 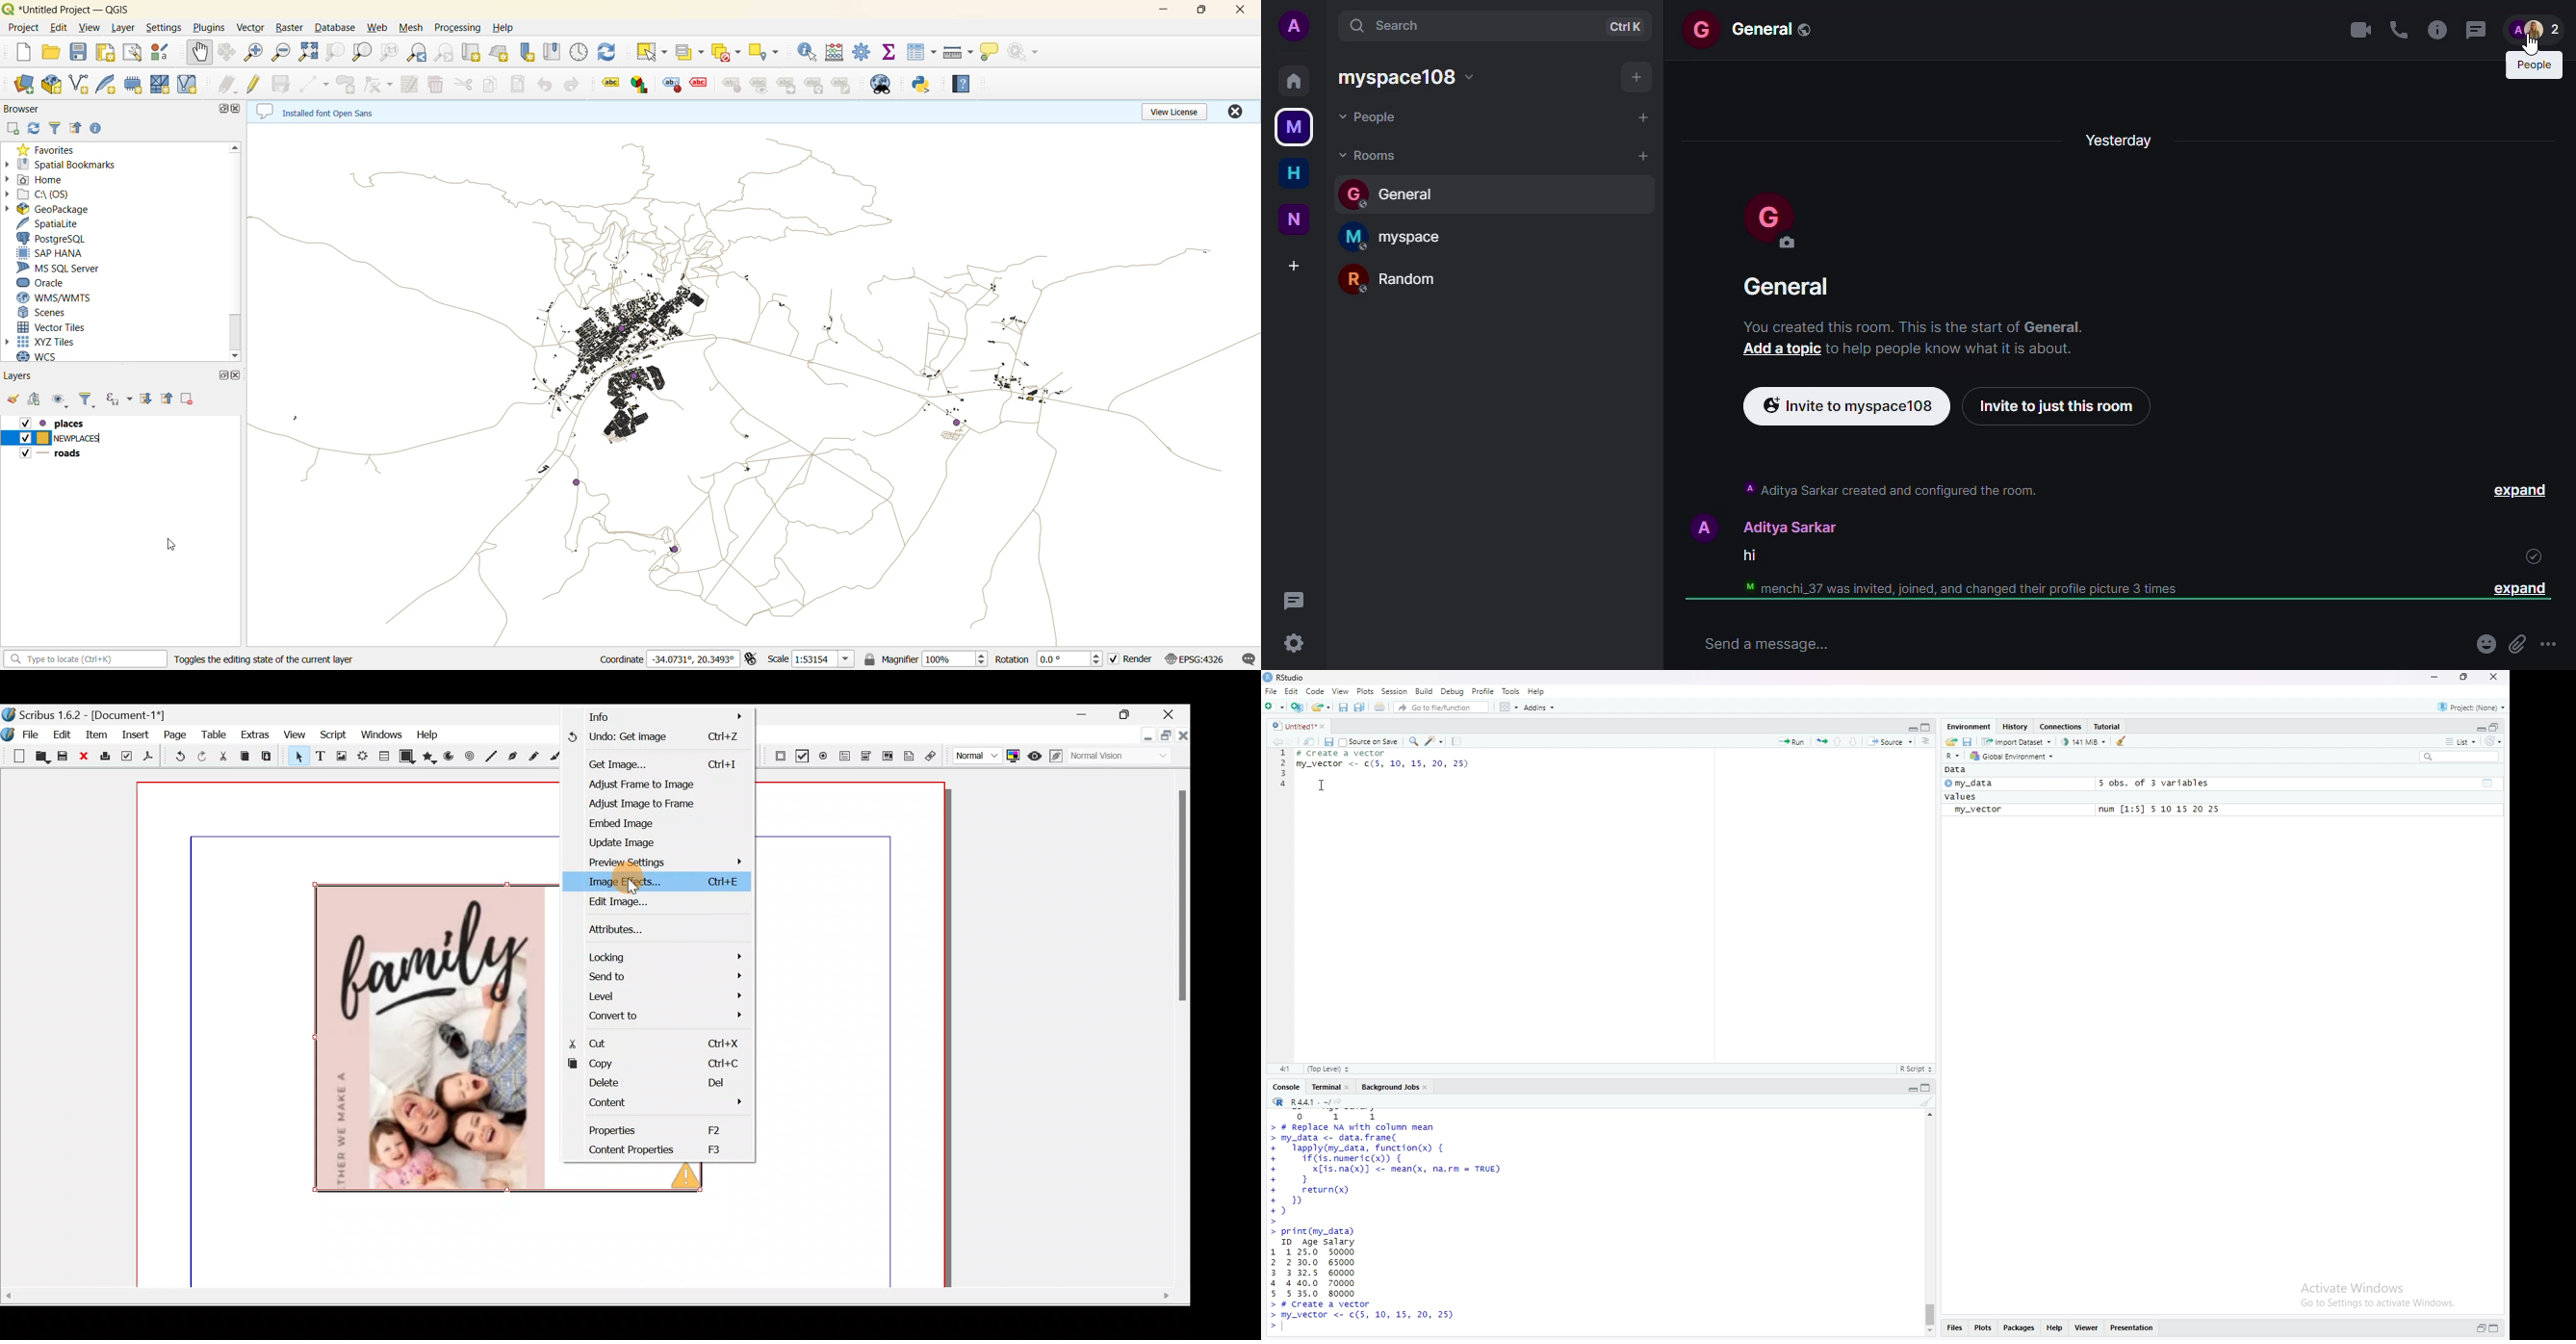 I want to click on find/replace, so click(x=1415, y=742).